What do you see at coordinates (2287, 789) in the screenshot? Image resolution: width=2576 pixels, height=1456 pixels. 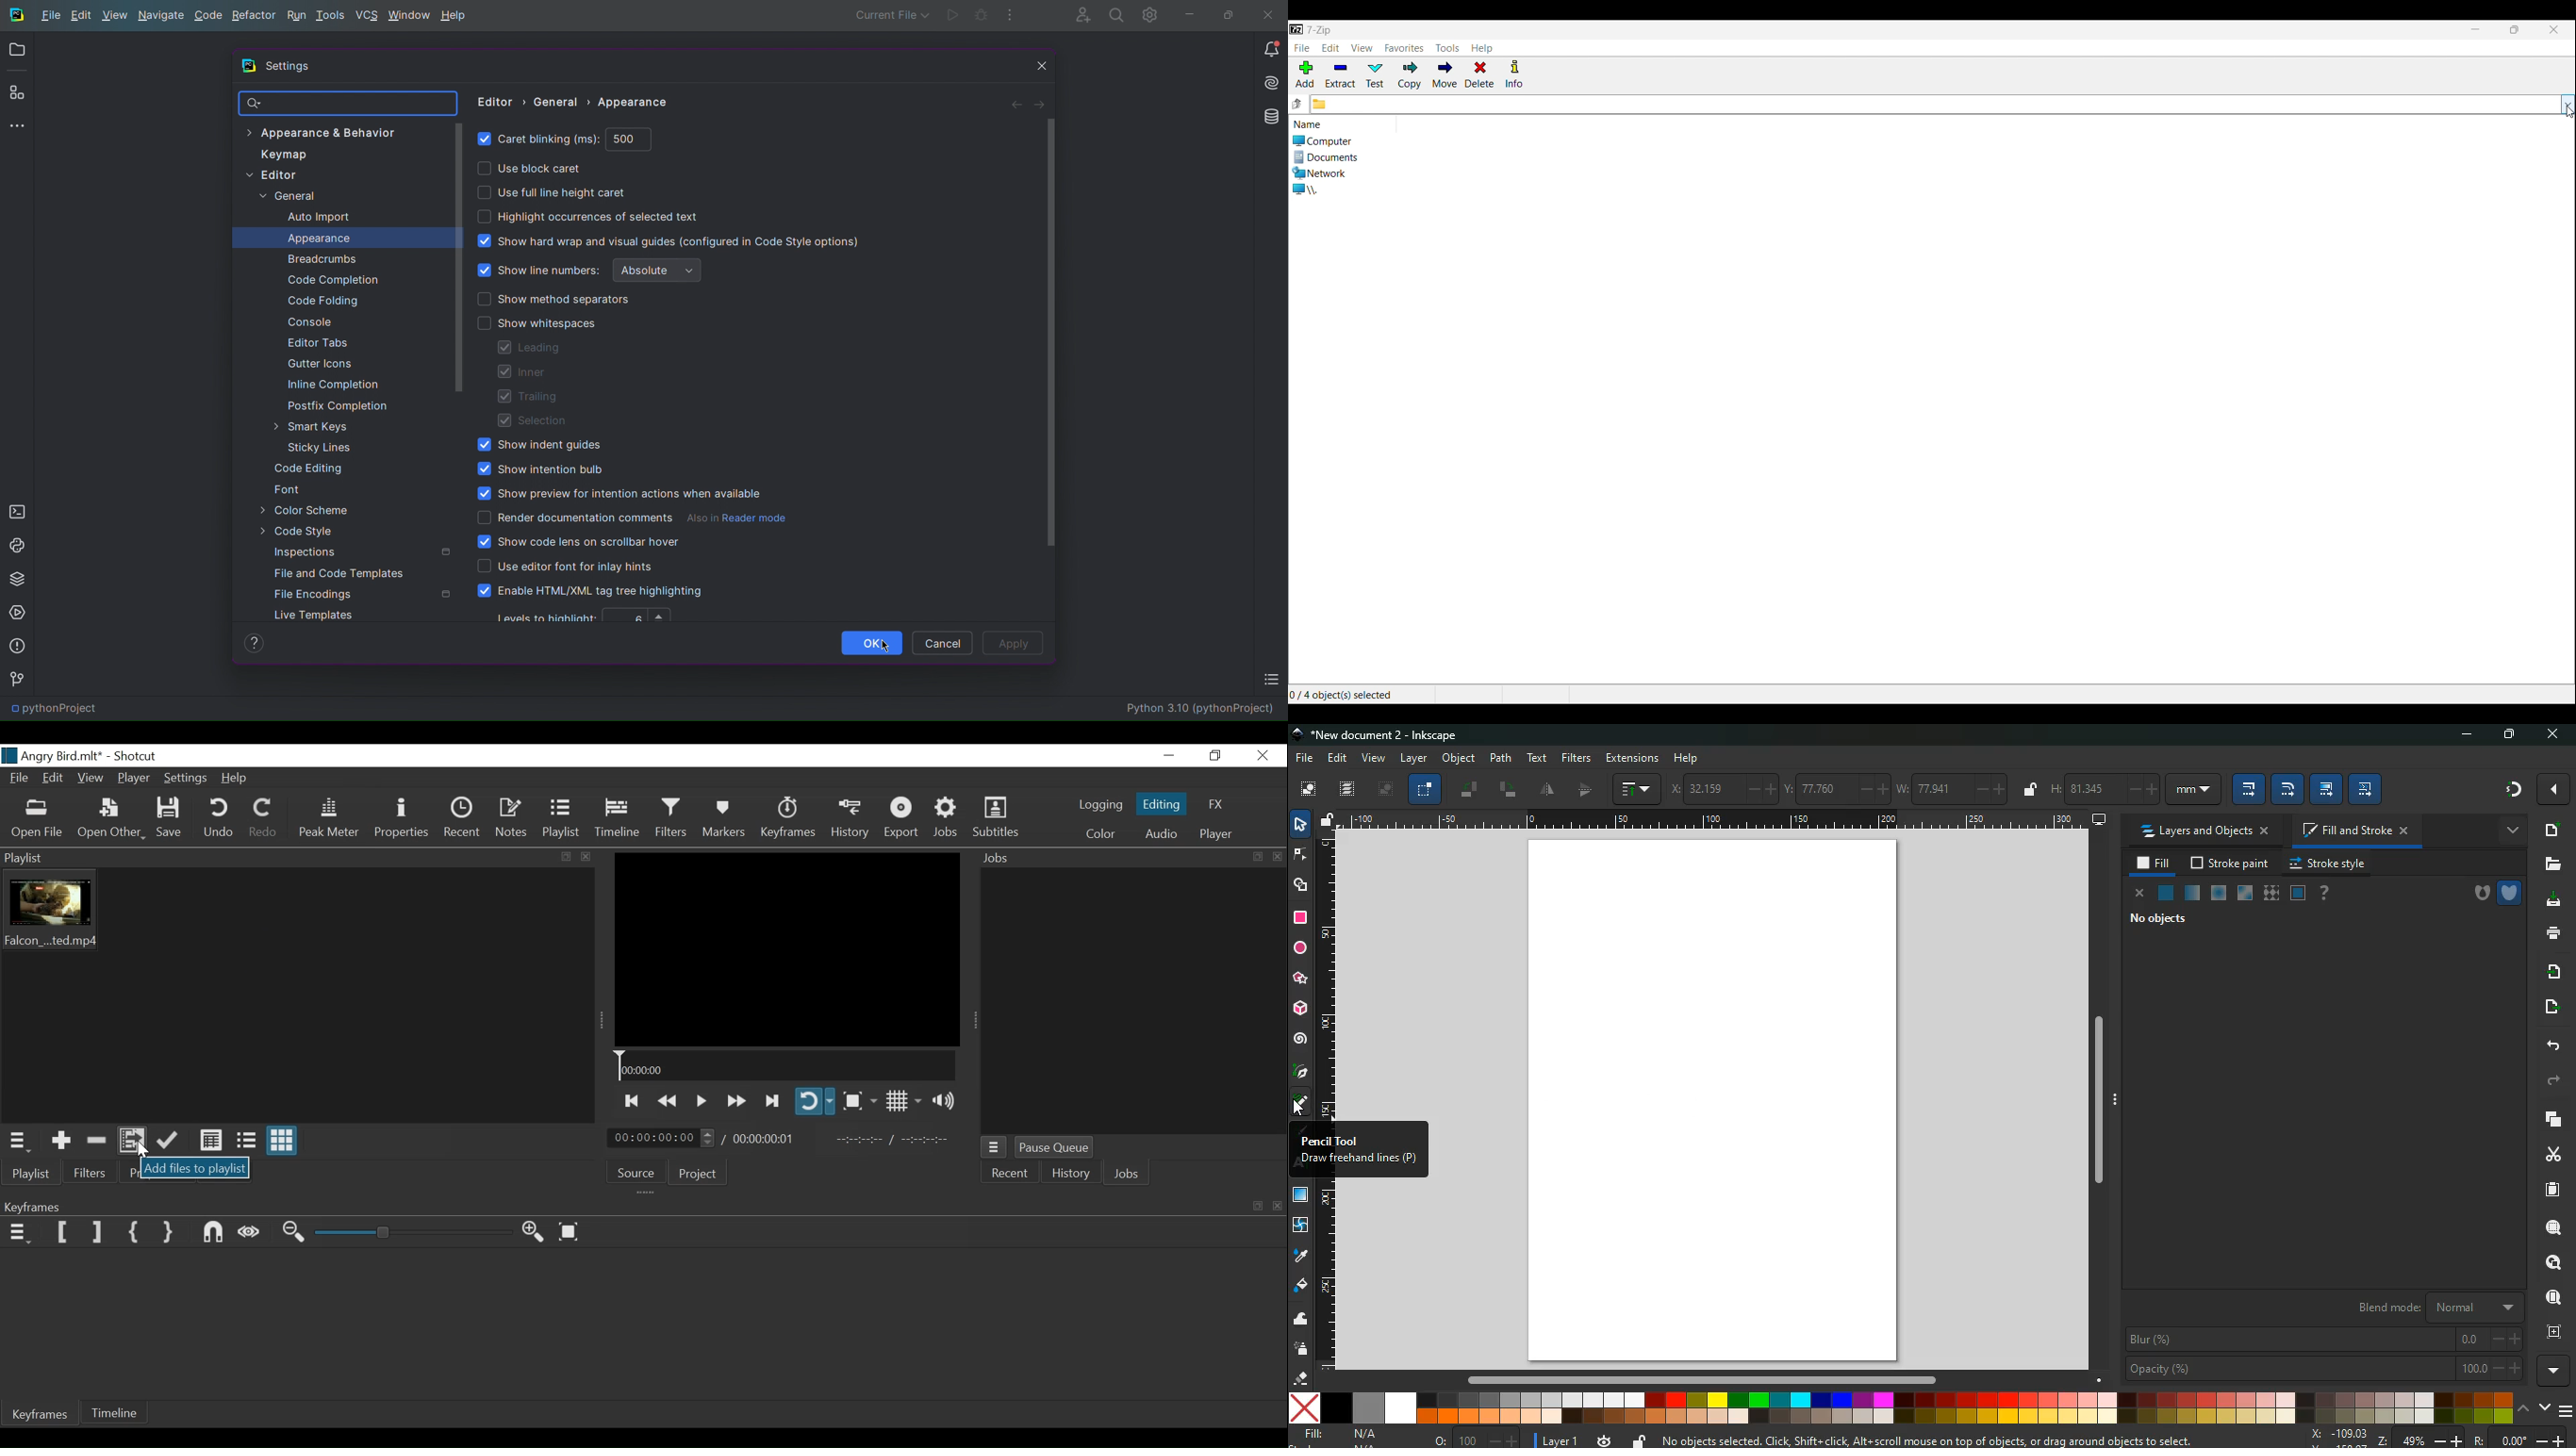 I see `edit` at bounding box center [2287, 789].